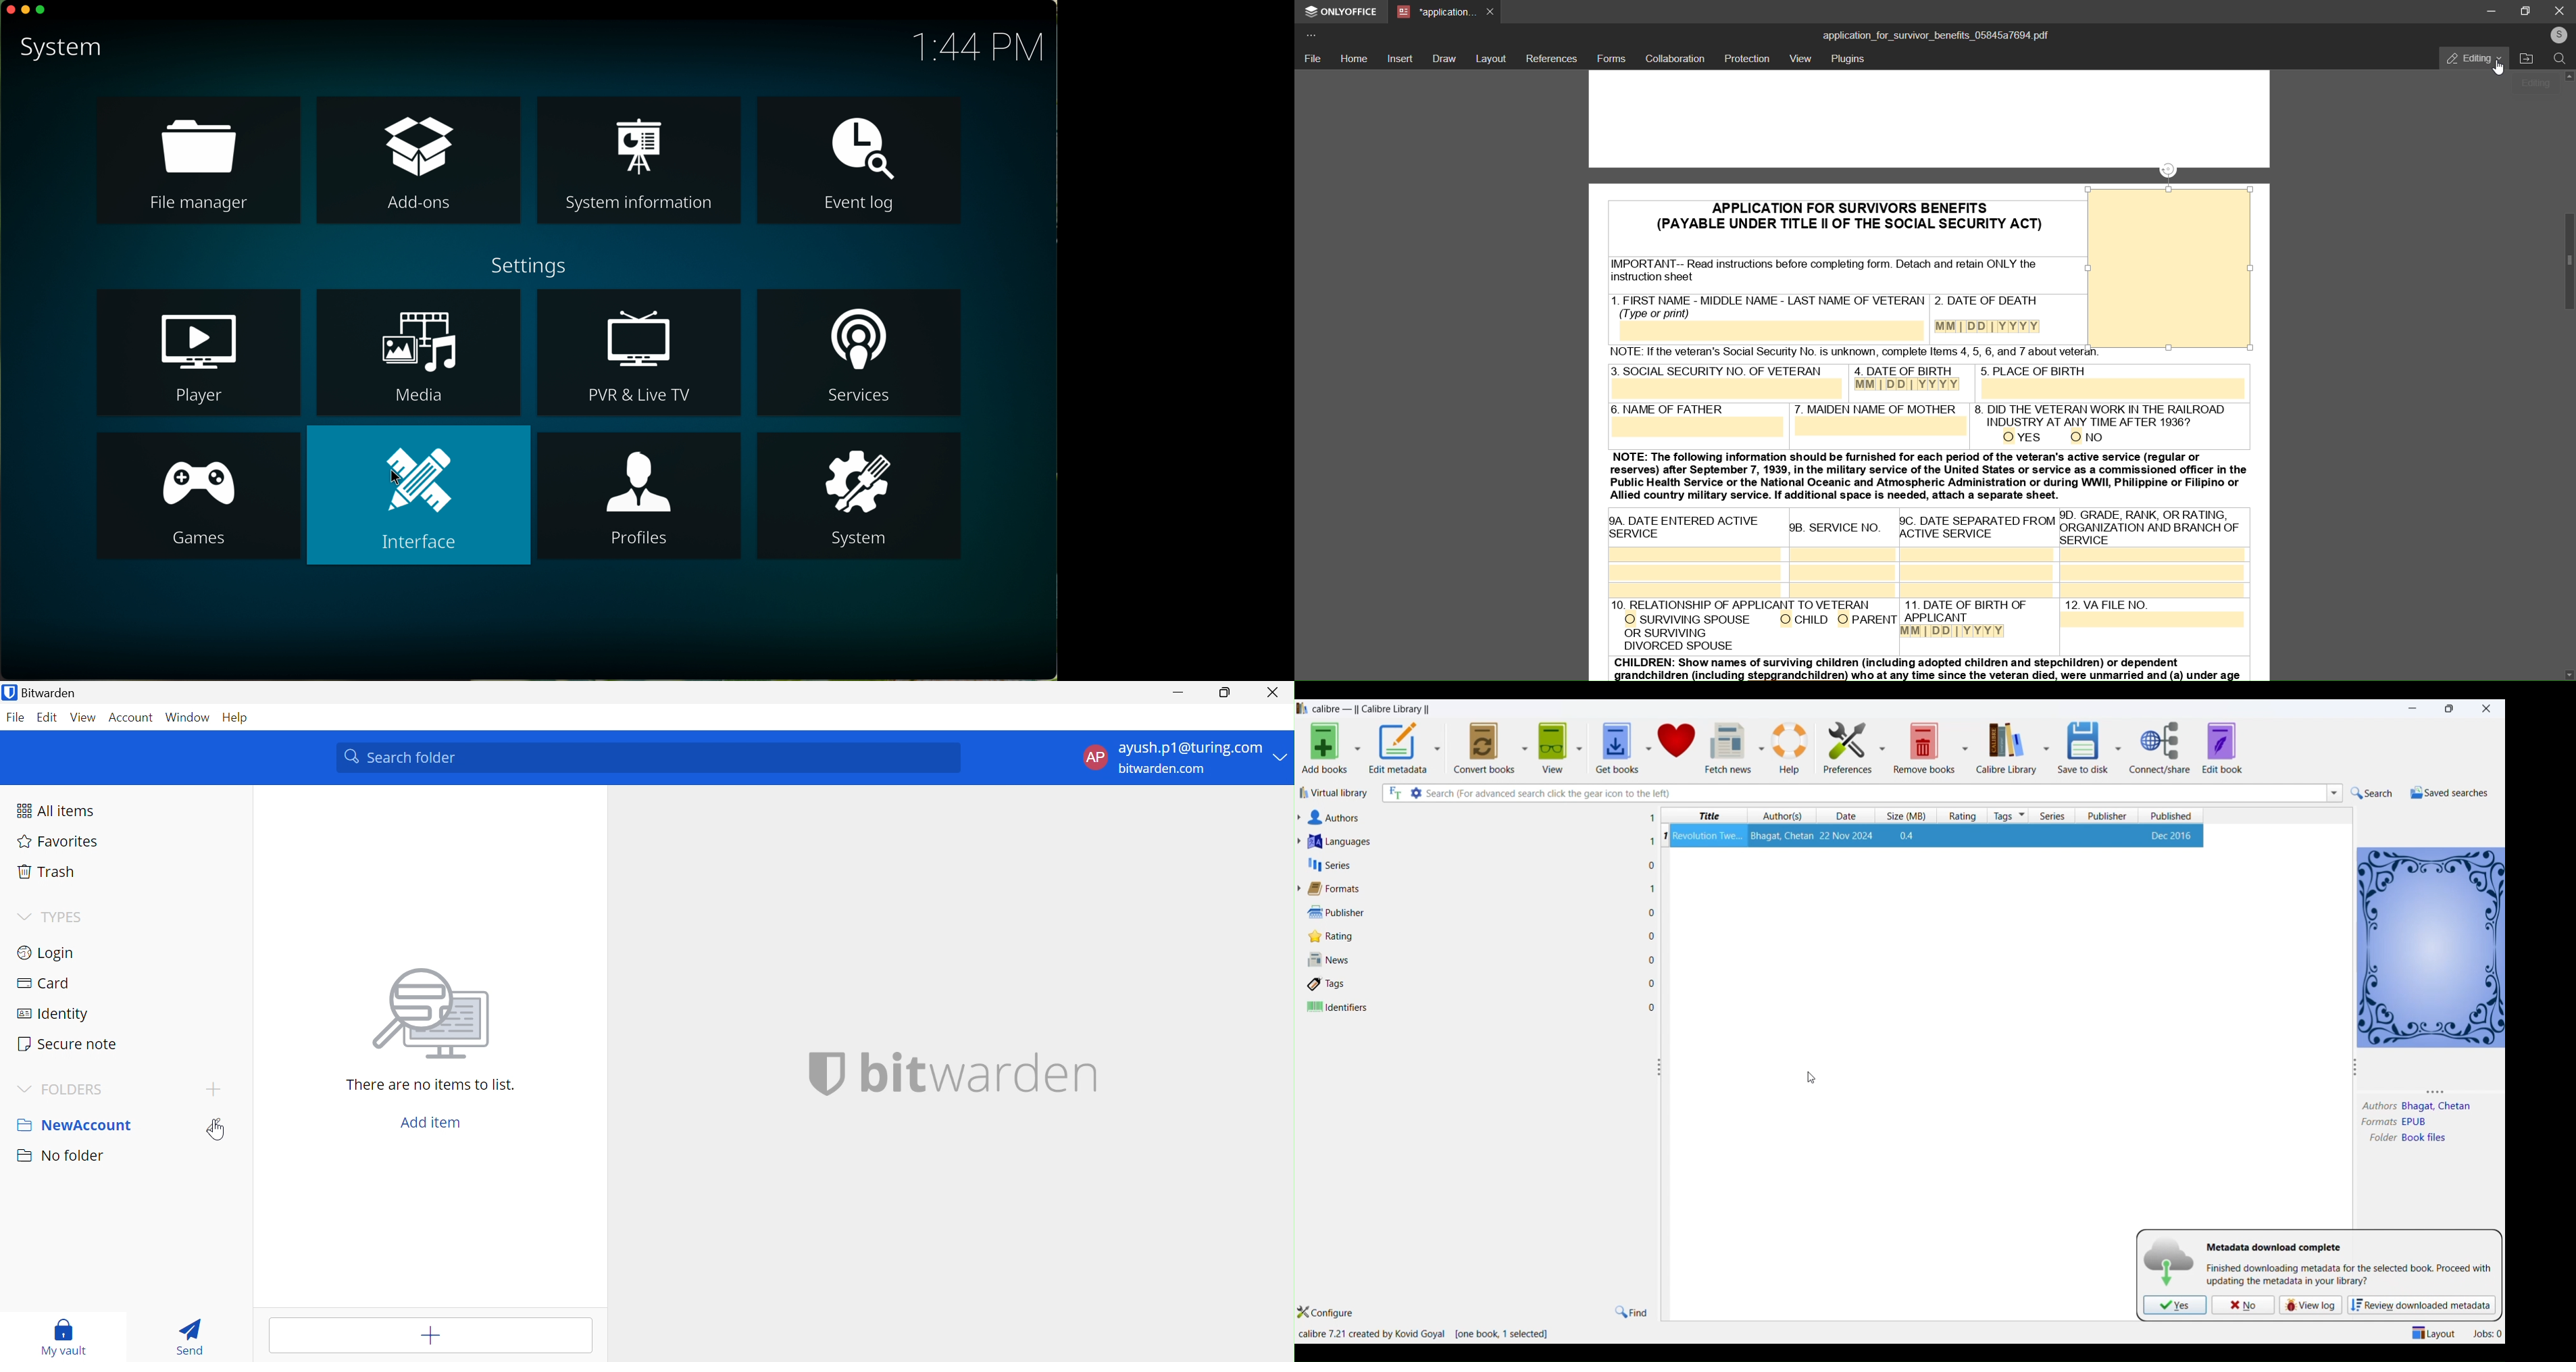 The image size is (2576, 1372). What do you see at coordinates (1849, 817) in the screenshot?
I see `date` at bounding box center [1849, 817].